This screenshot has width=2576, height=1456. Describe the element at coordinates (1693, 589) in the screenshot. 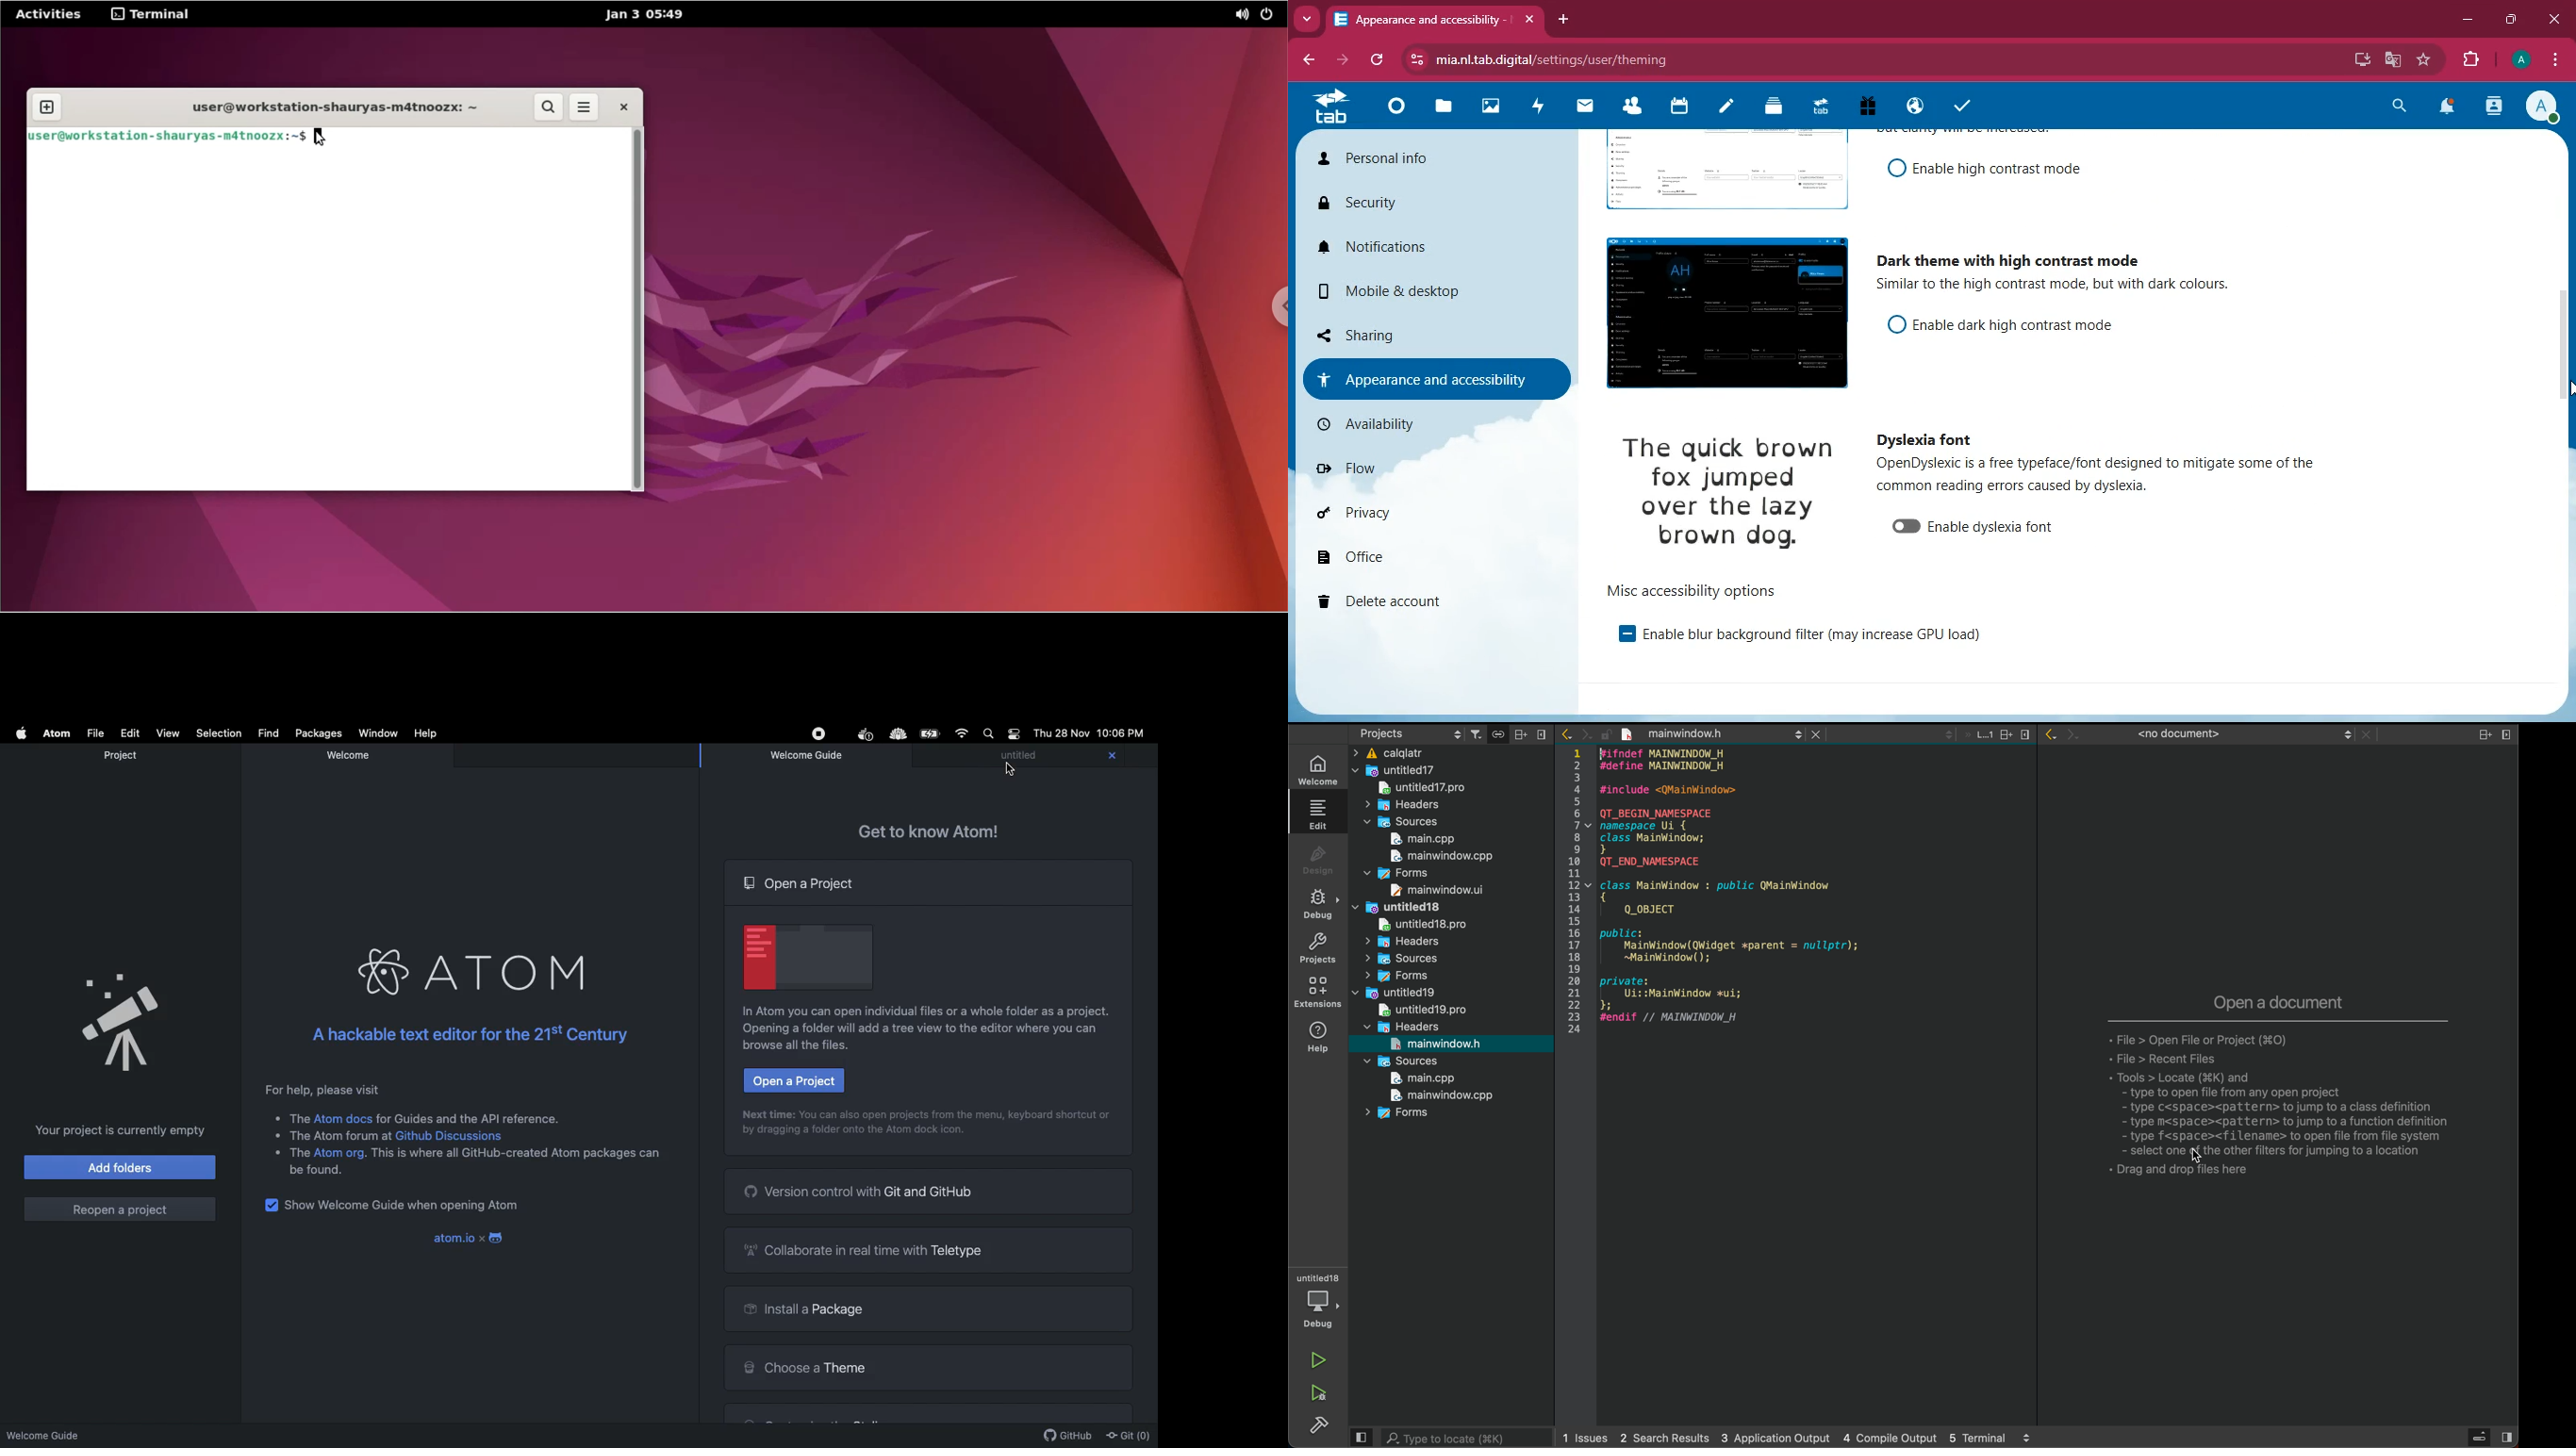

I see `options` at that location.